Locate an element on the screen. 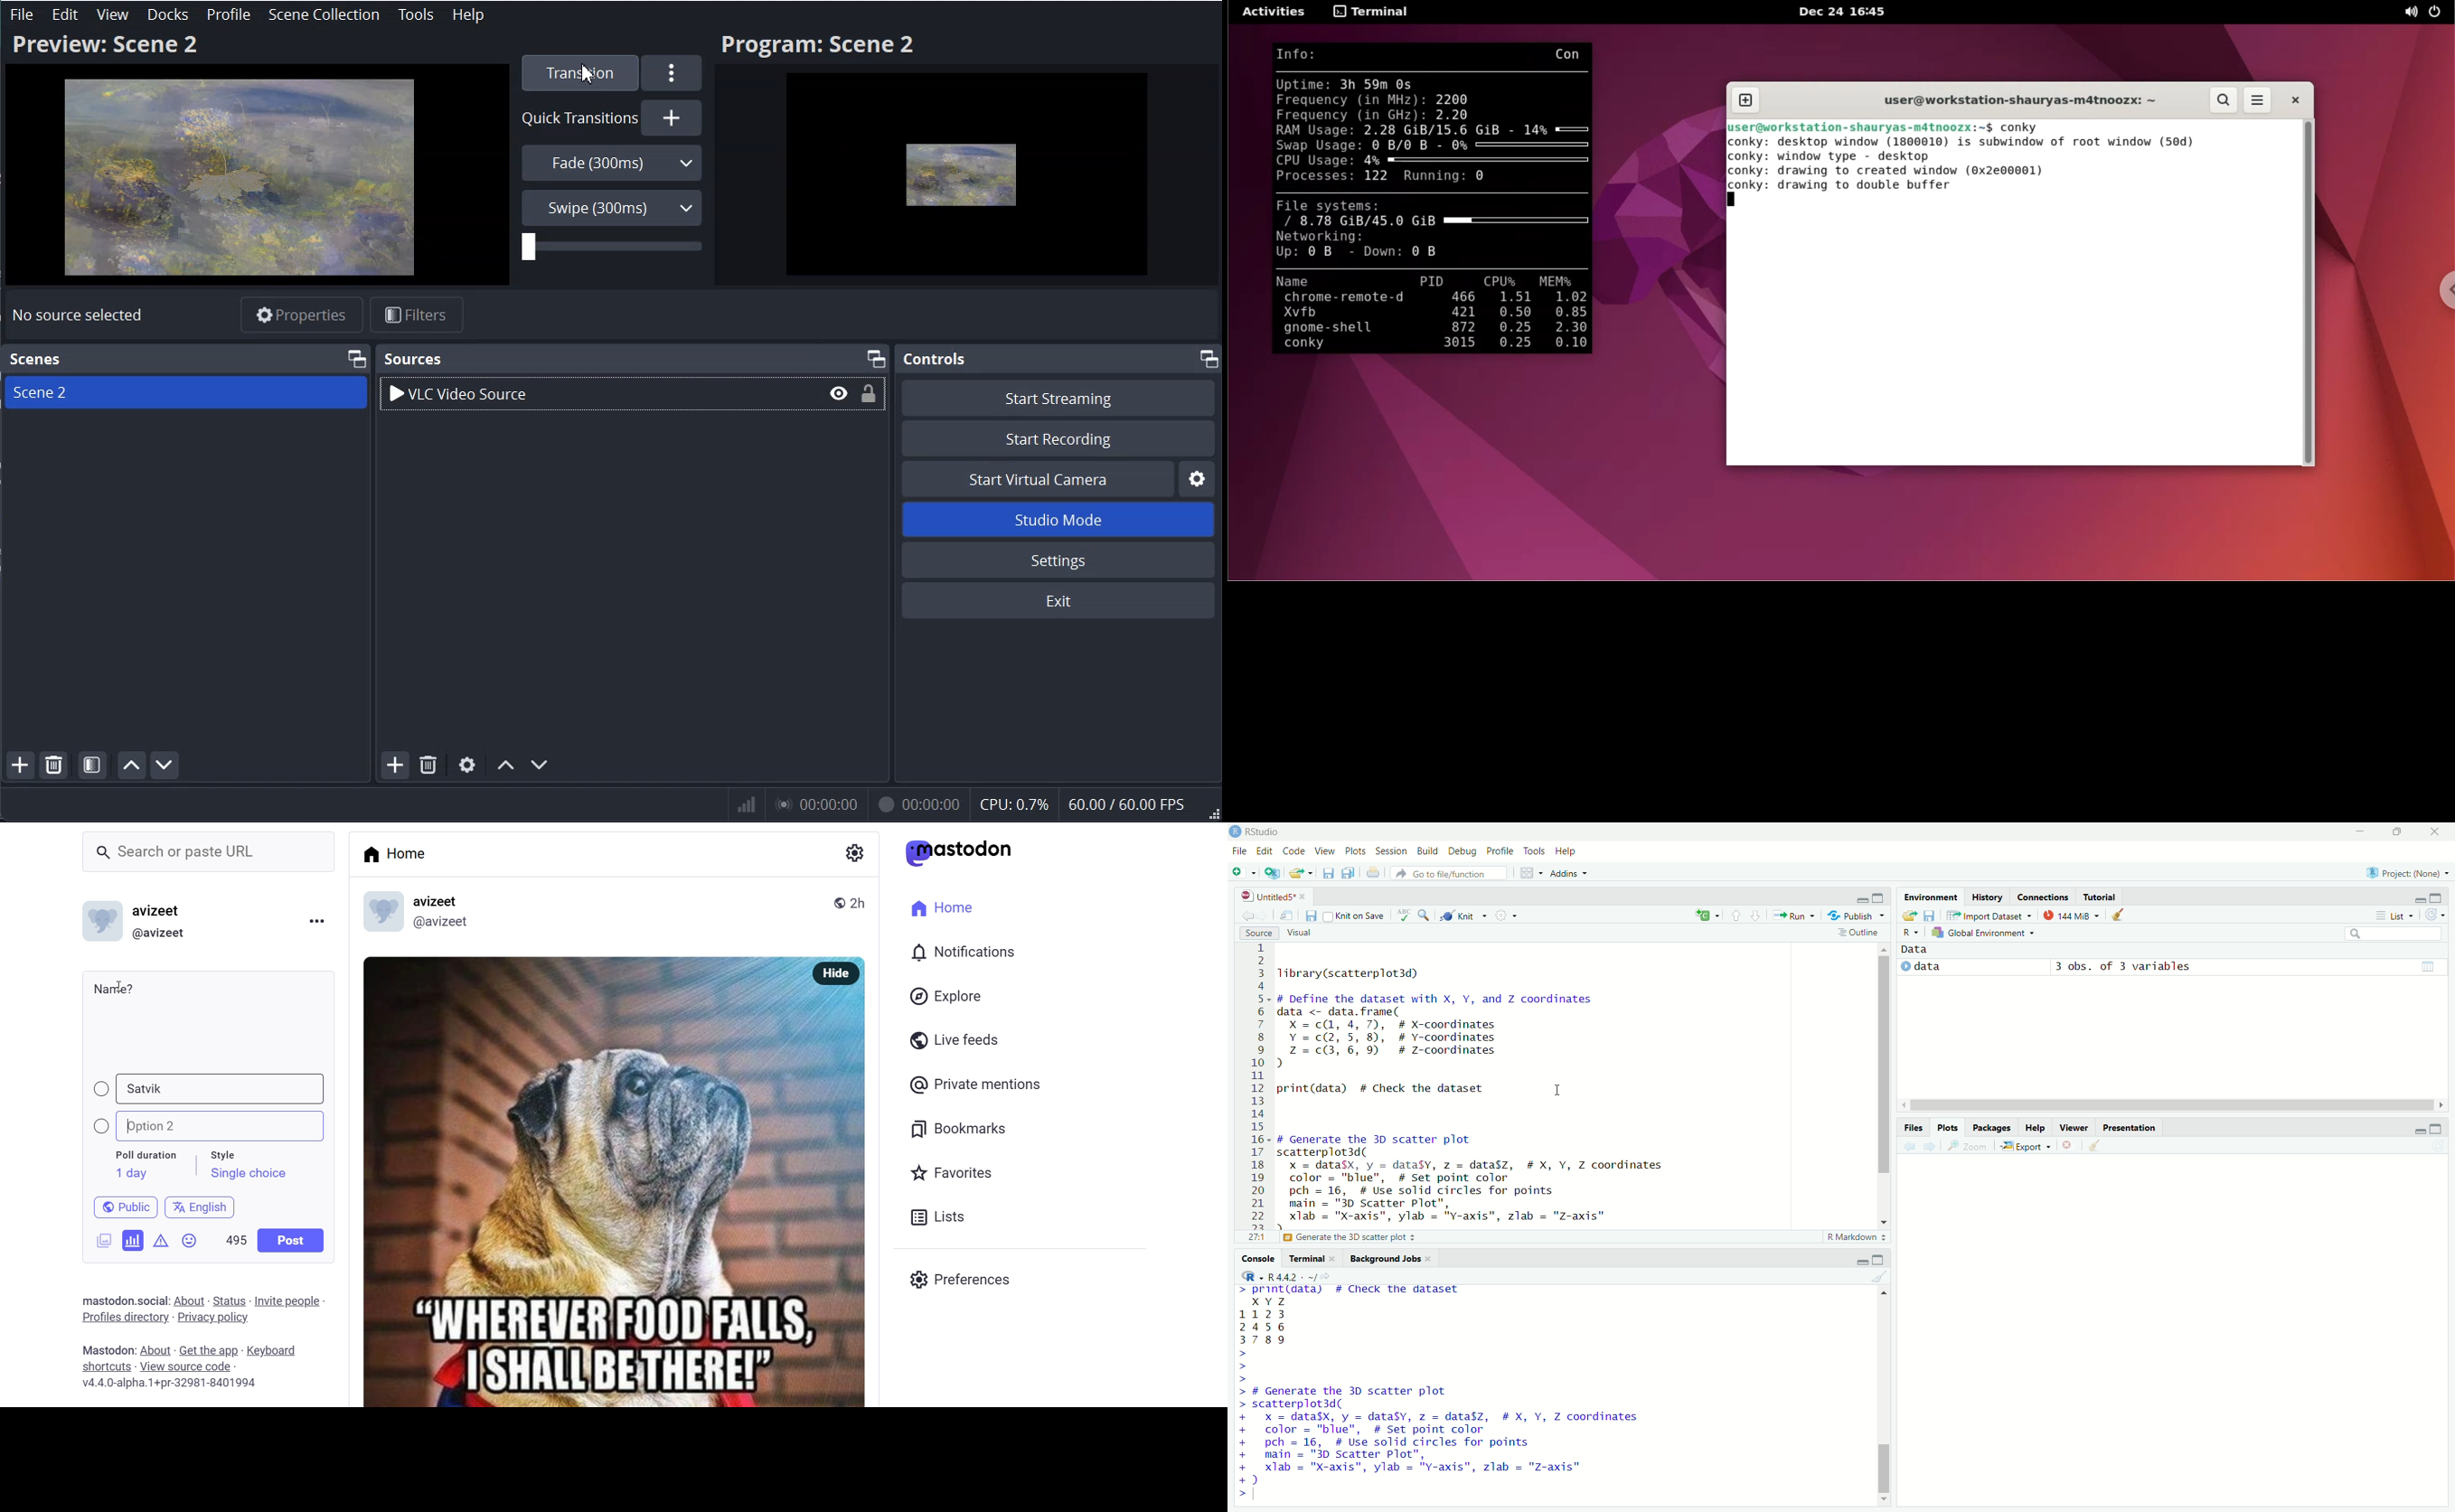  data table is located at coordinates (2429, 967).